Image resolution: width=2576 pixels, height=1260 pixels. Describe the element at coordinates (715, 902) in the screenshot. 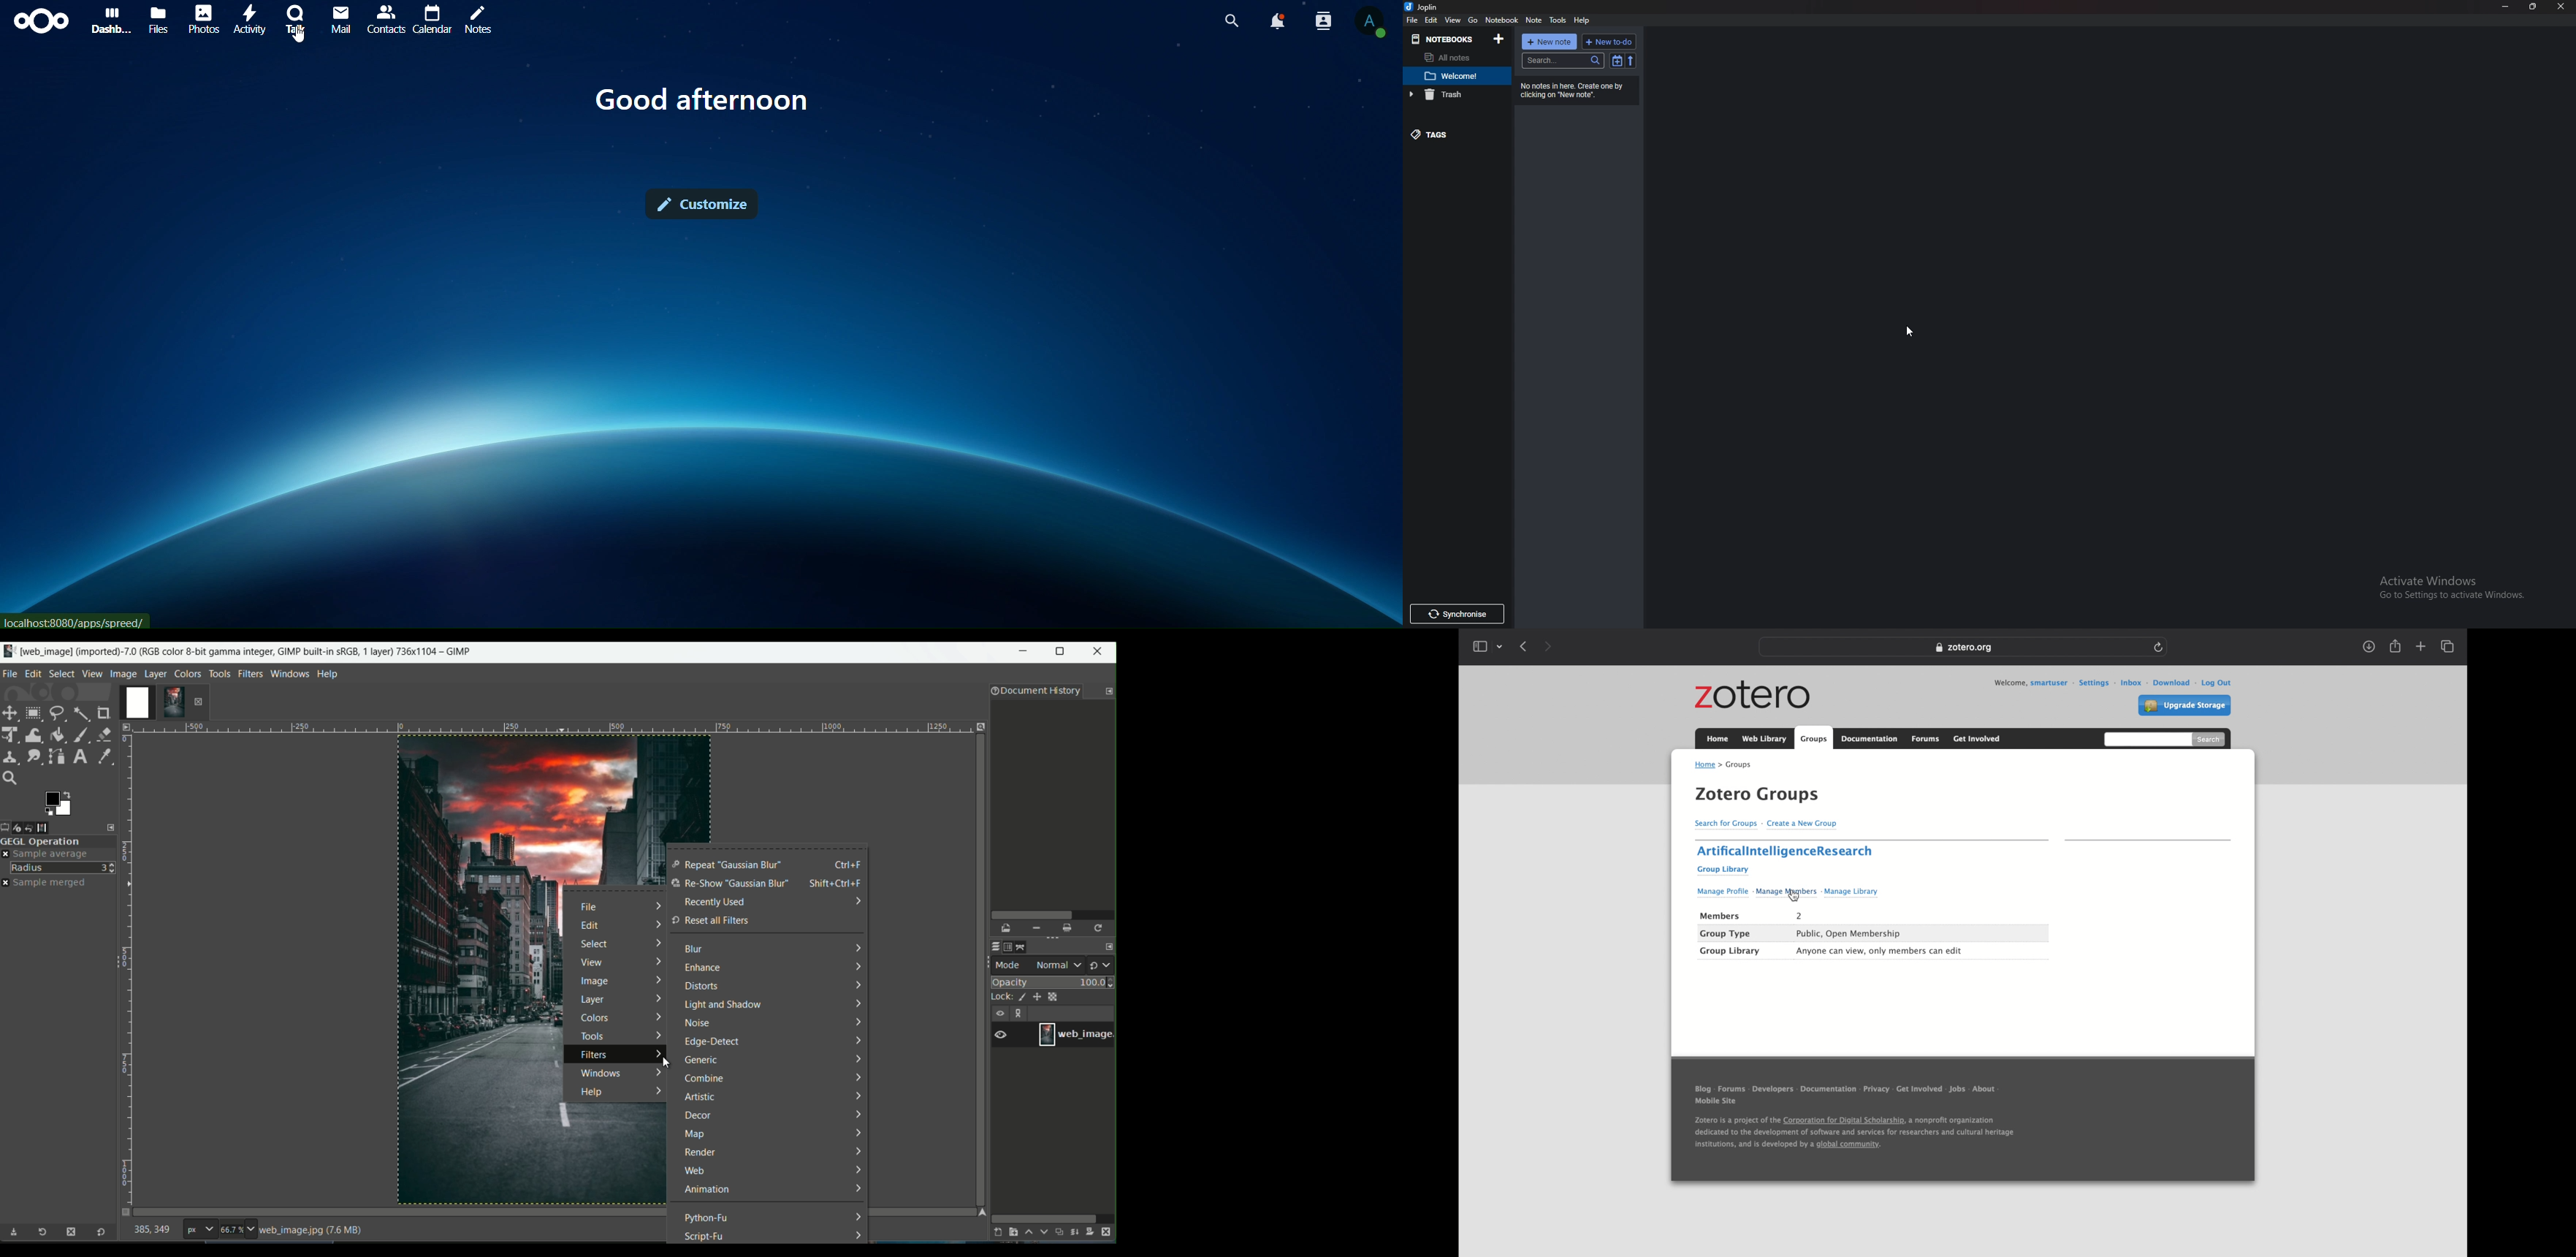

I see `recently used` at that location.